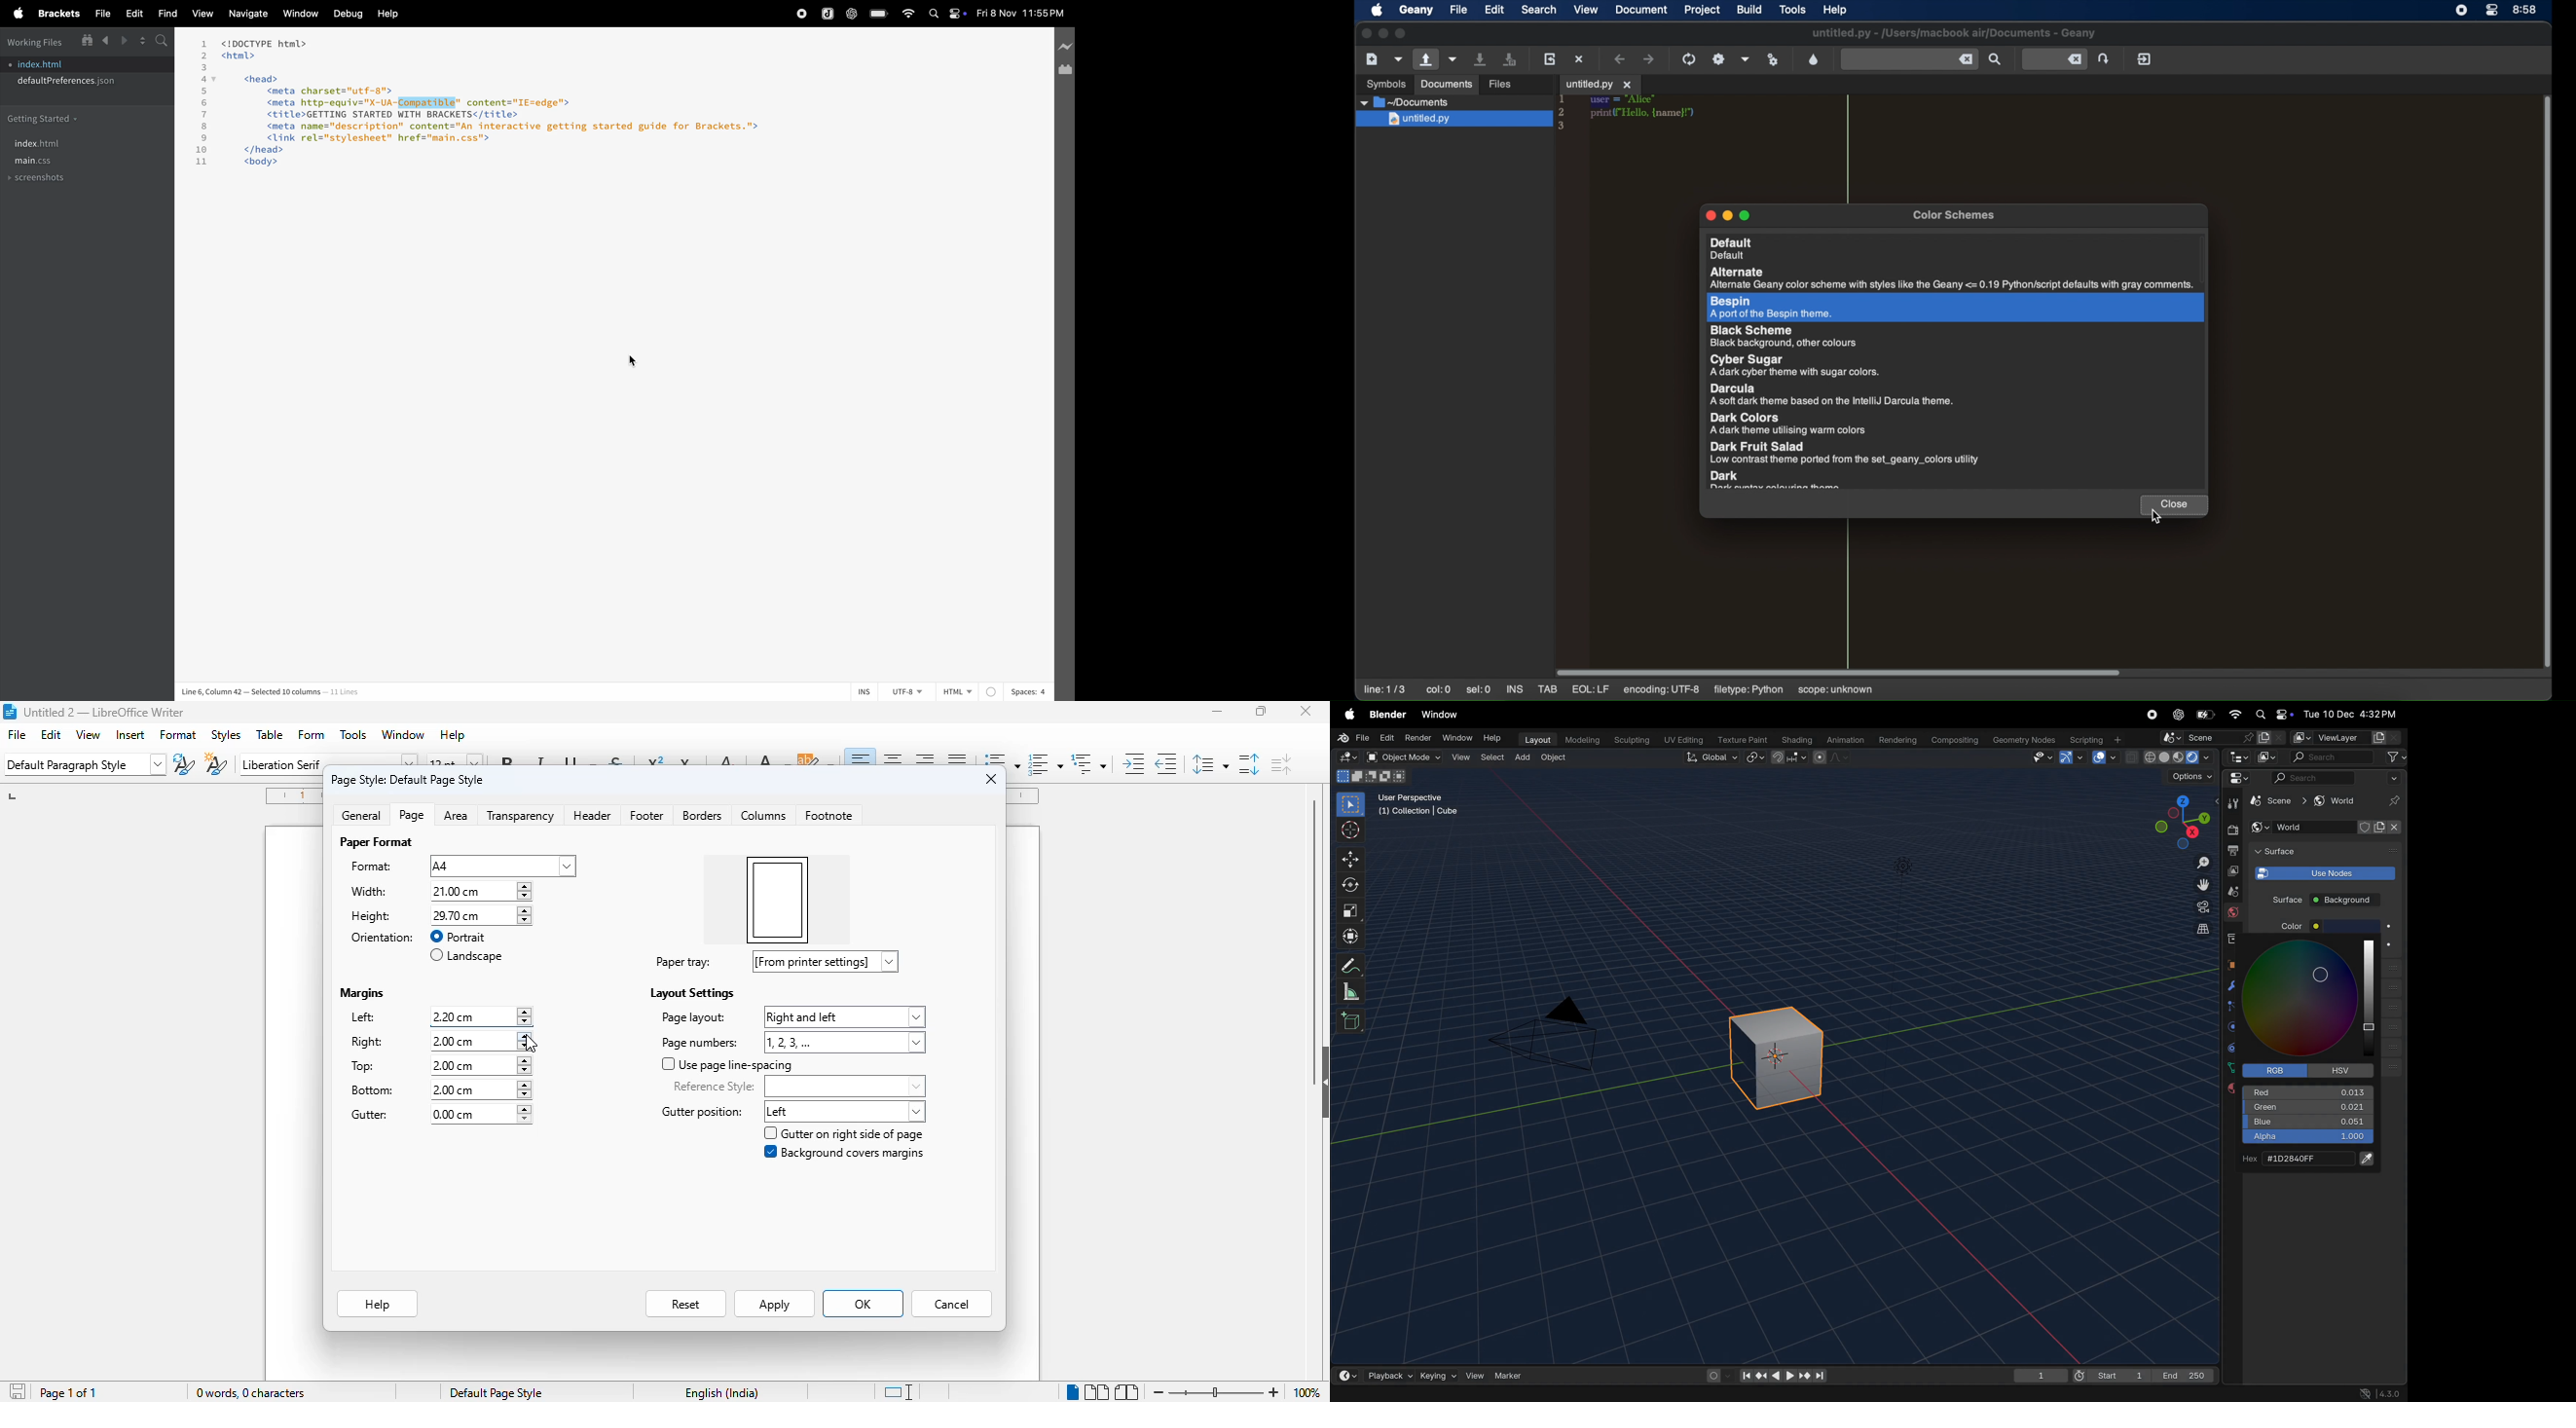 This screenshot has width=2576, height=1428. Describe the element at coordinates (1454, 59) in the screenshot. I see `open current file` at that location.